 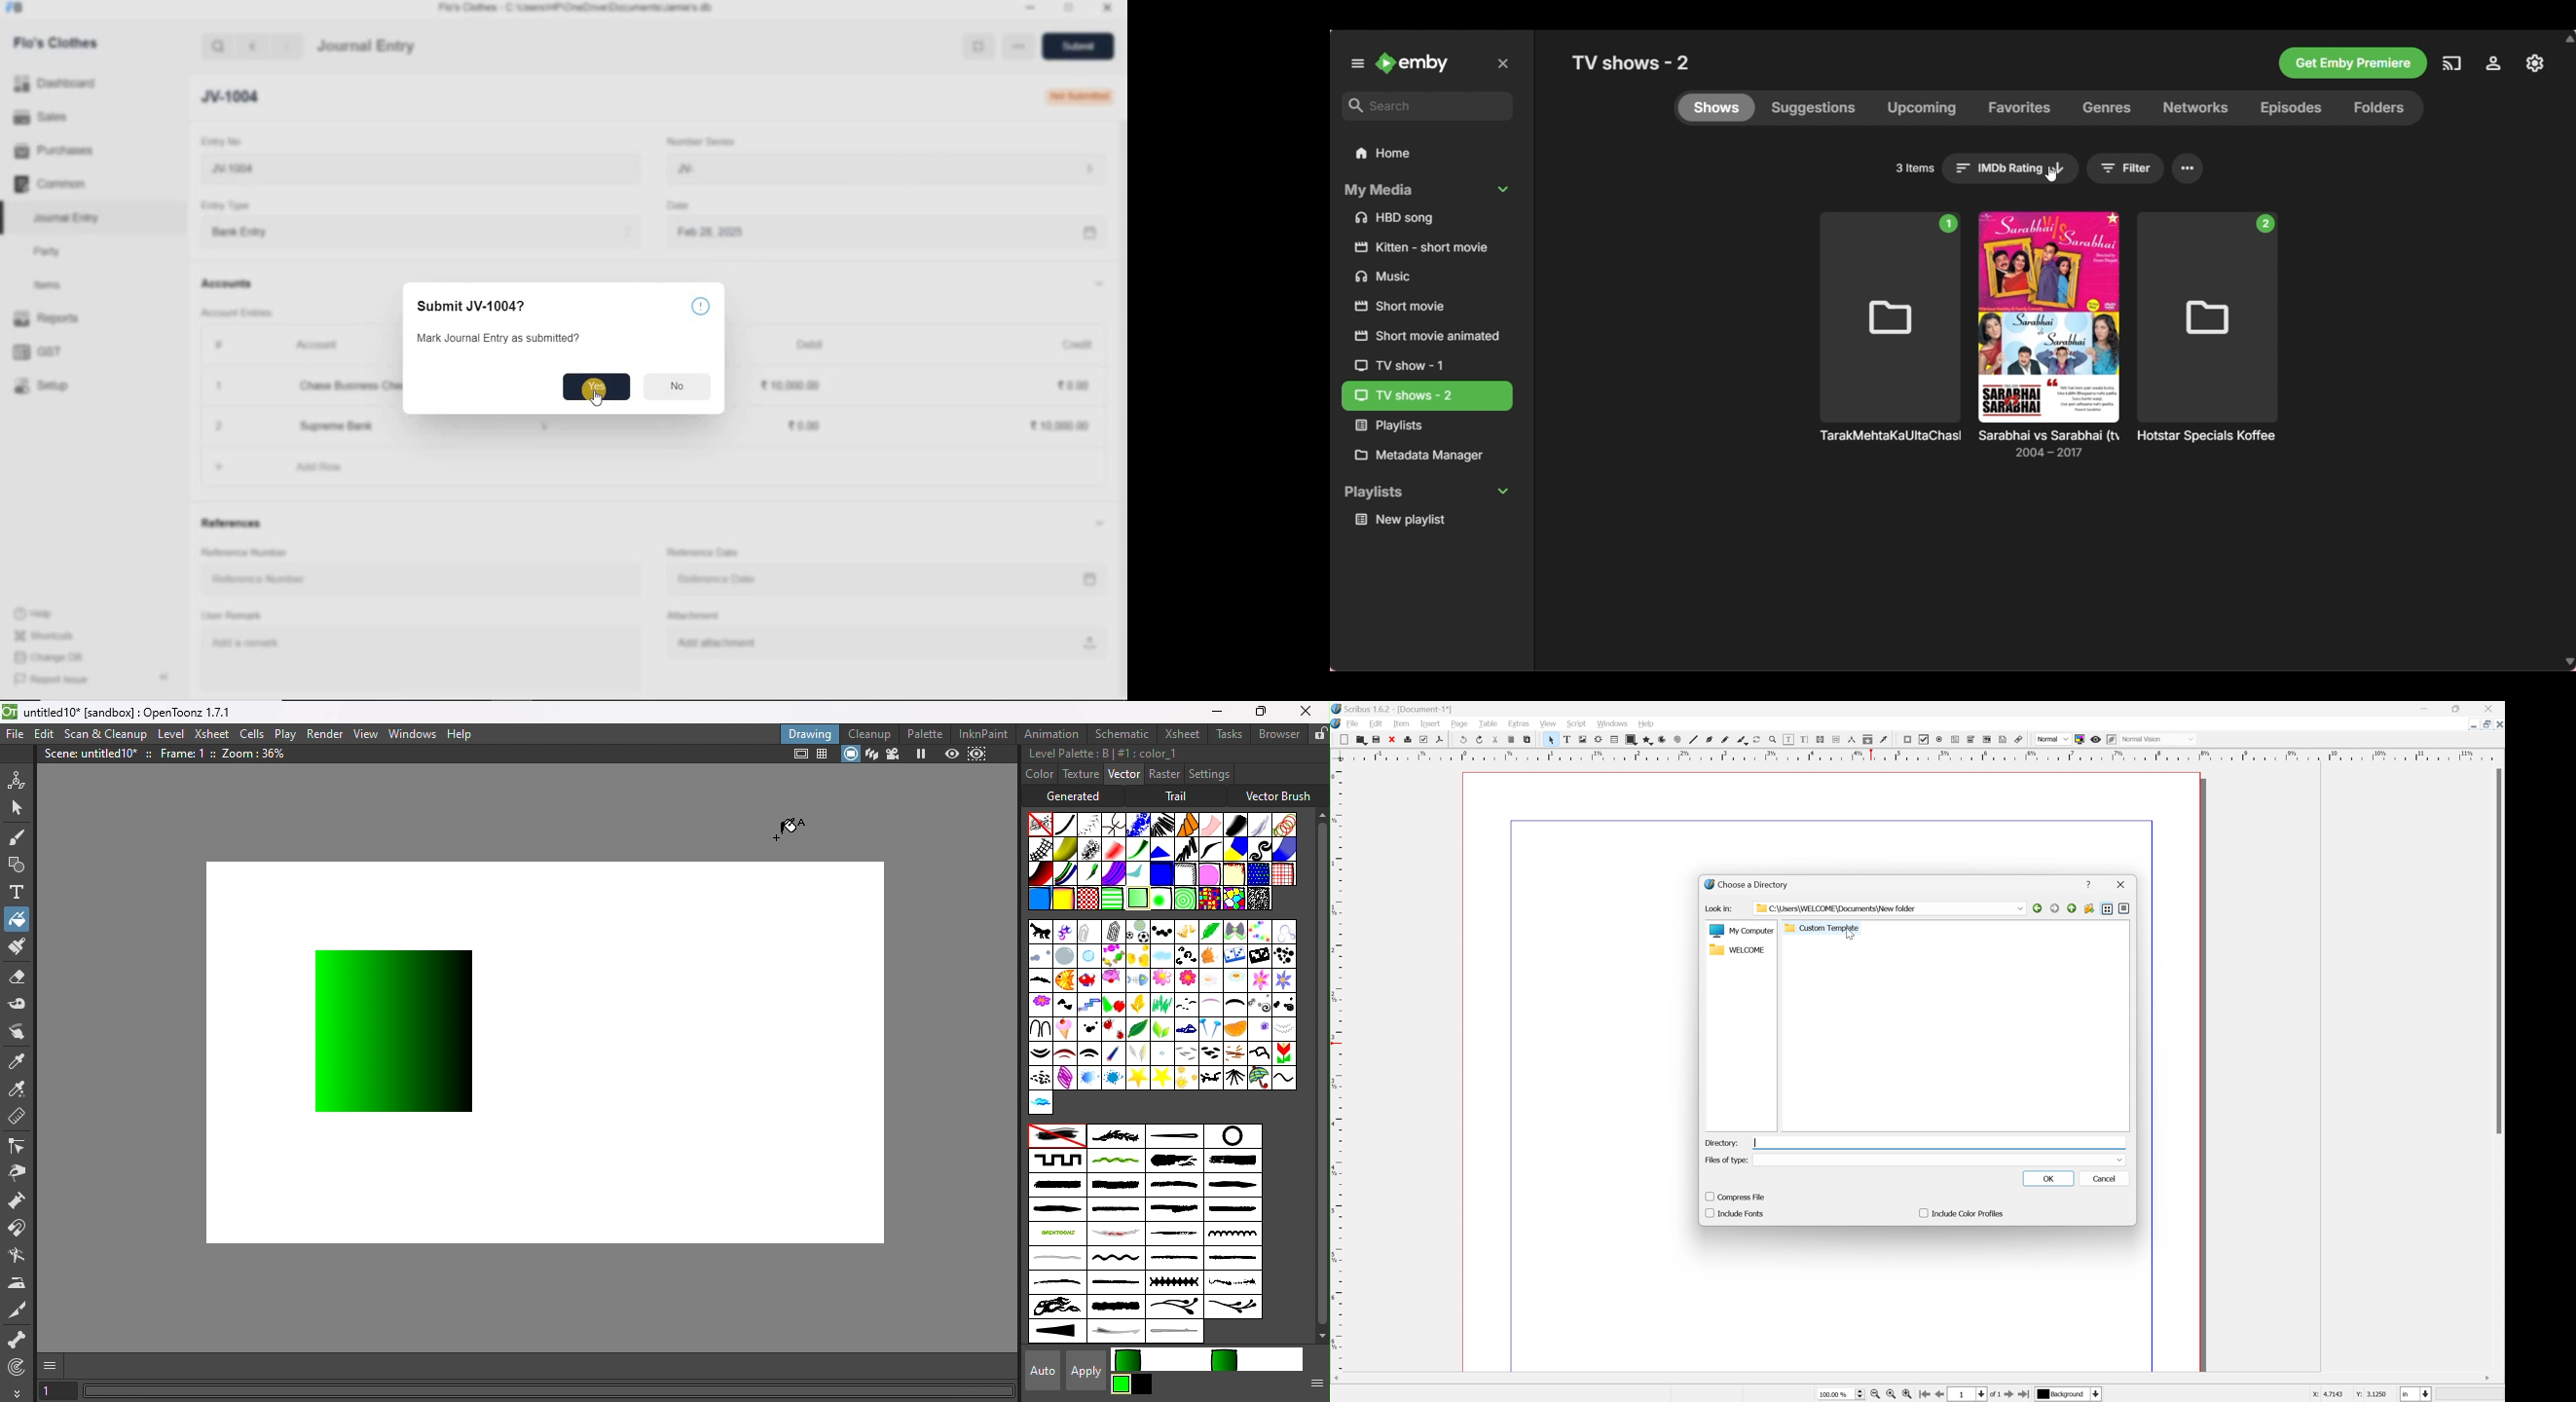 What do you see at coordinates (1062, 900) in the screenshot?
I see `Plain shadow` at bounding box center [1062, 900].